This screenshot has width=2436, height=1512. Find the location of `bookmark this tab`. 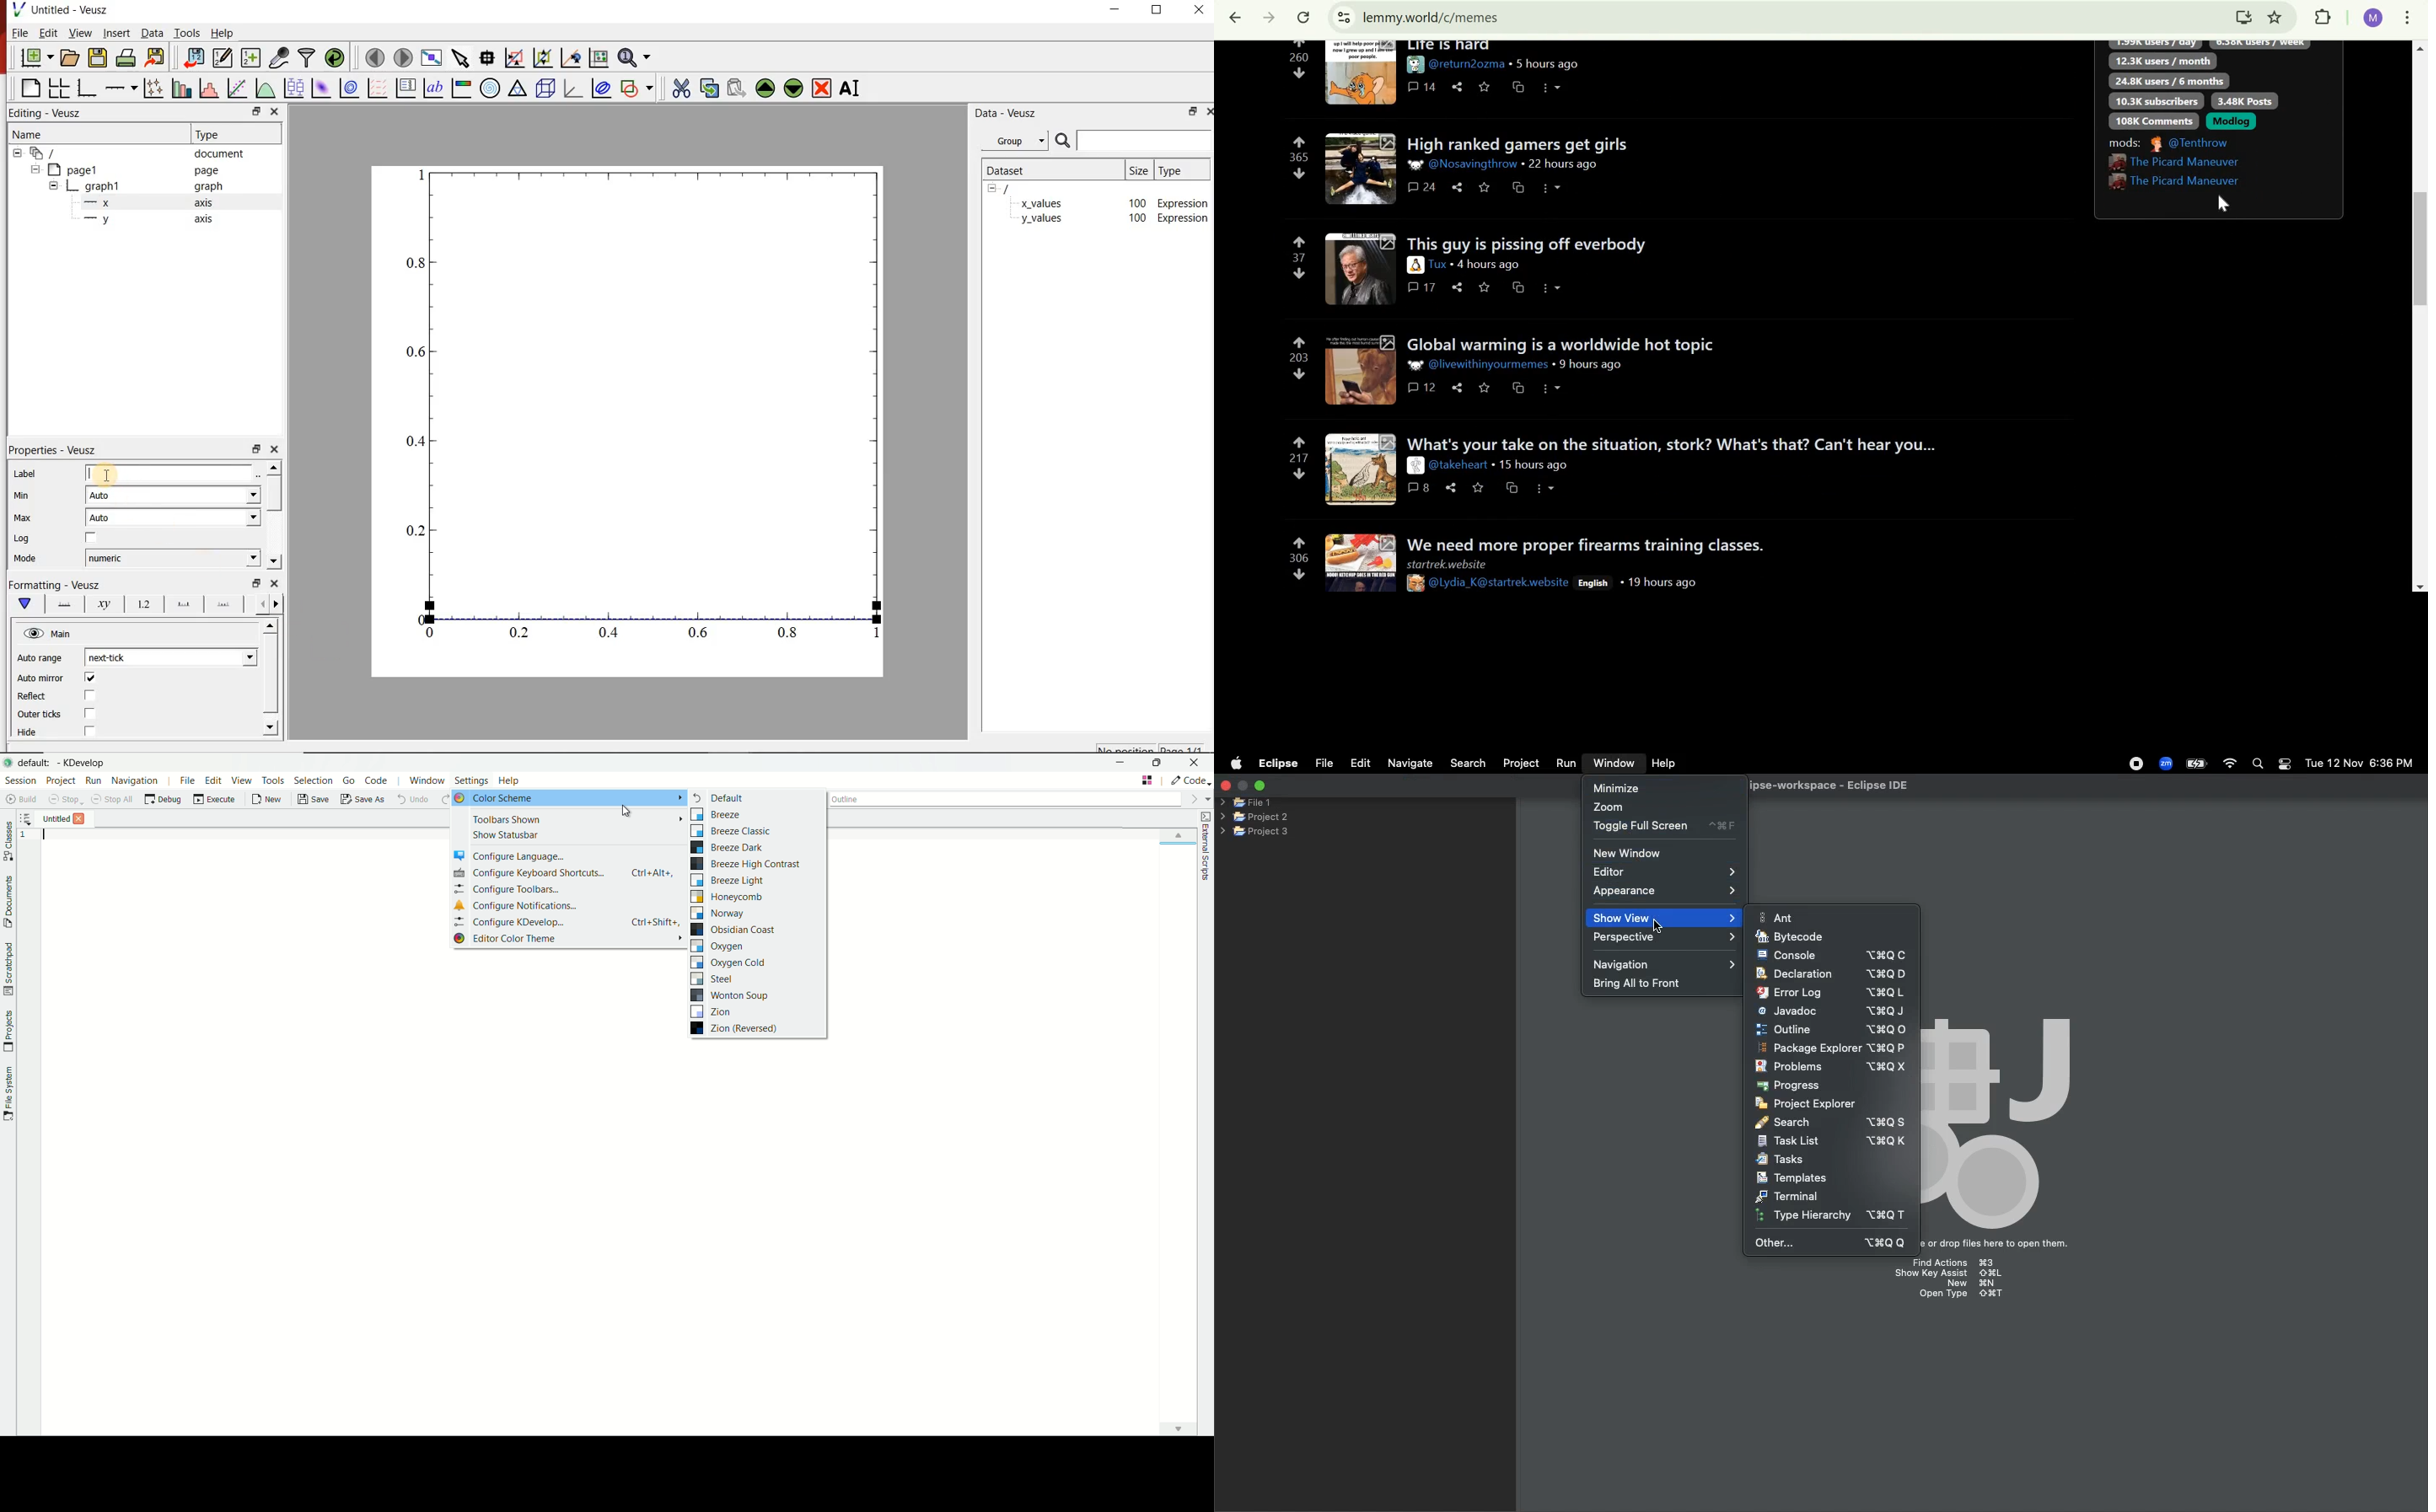

bookmark this tab is located at coordinates (2278, 18).